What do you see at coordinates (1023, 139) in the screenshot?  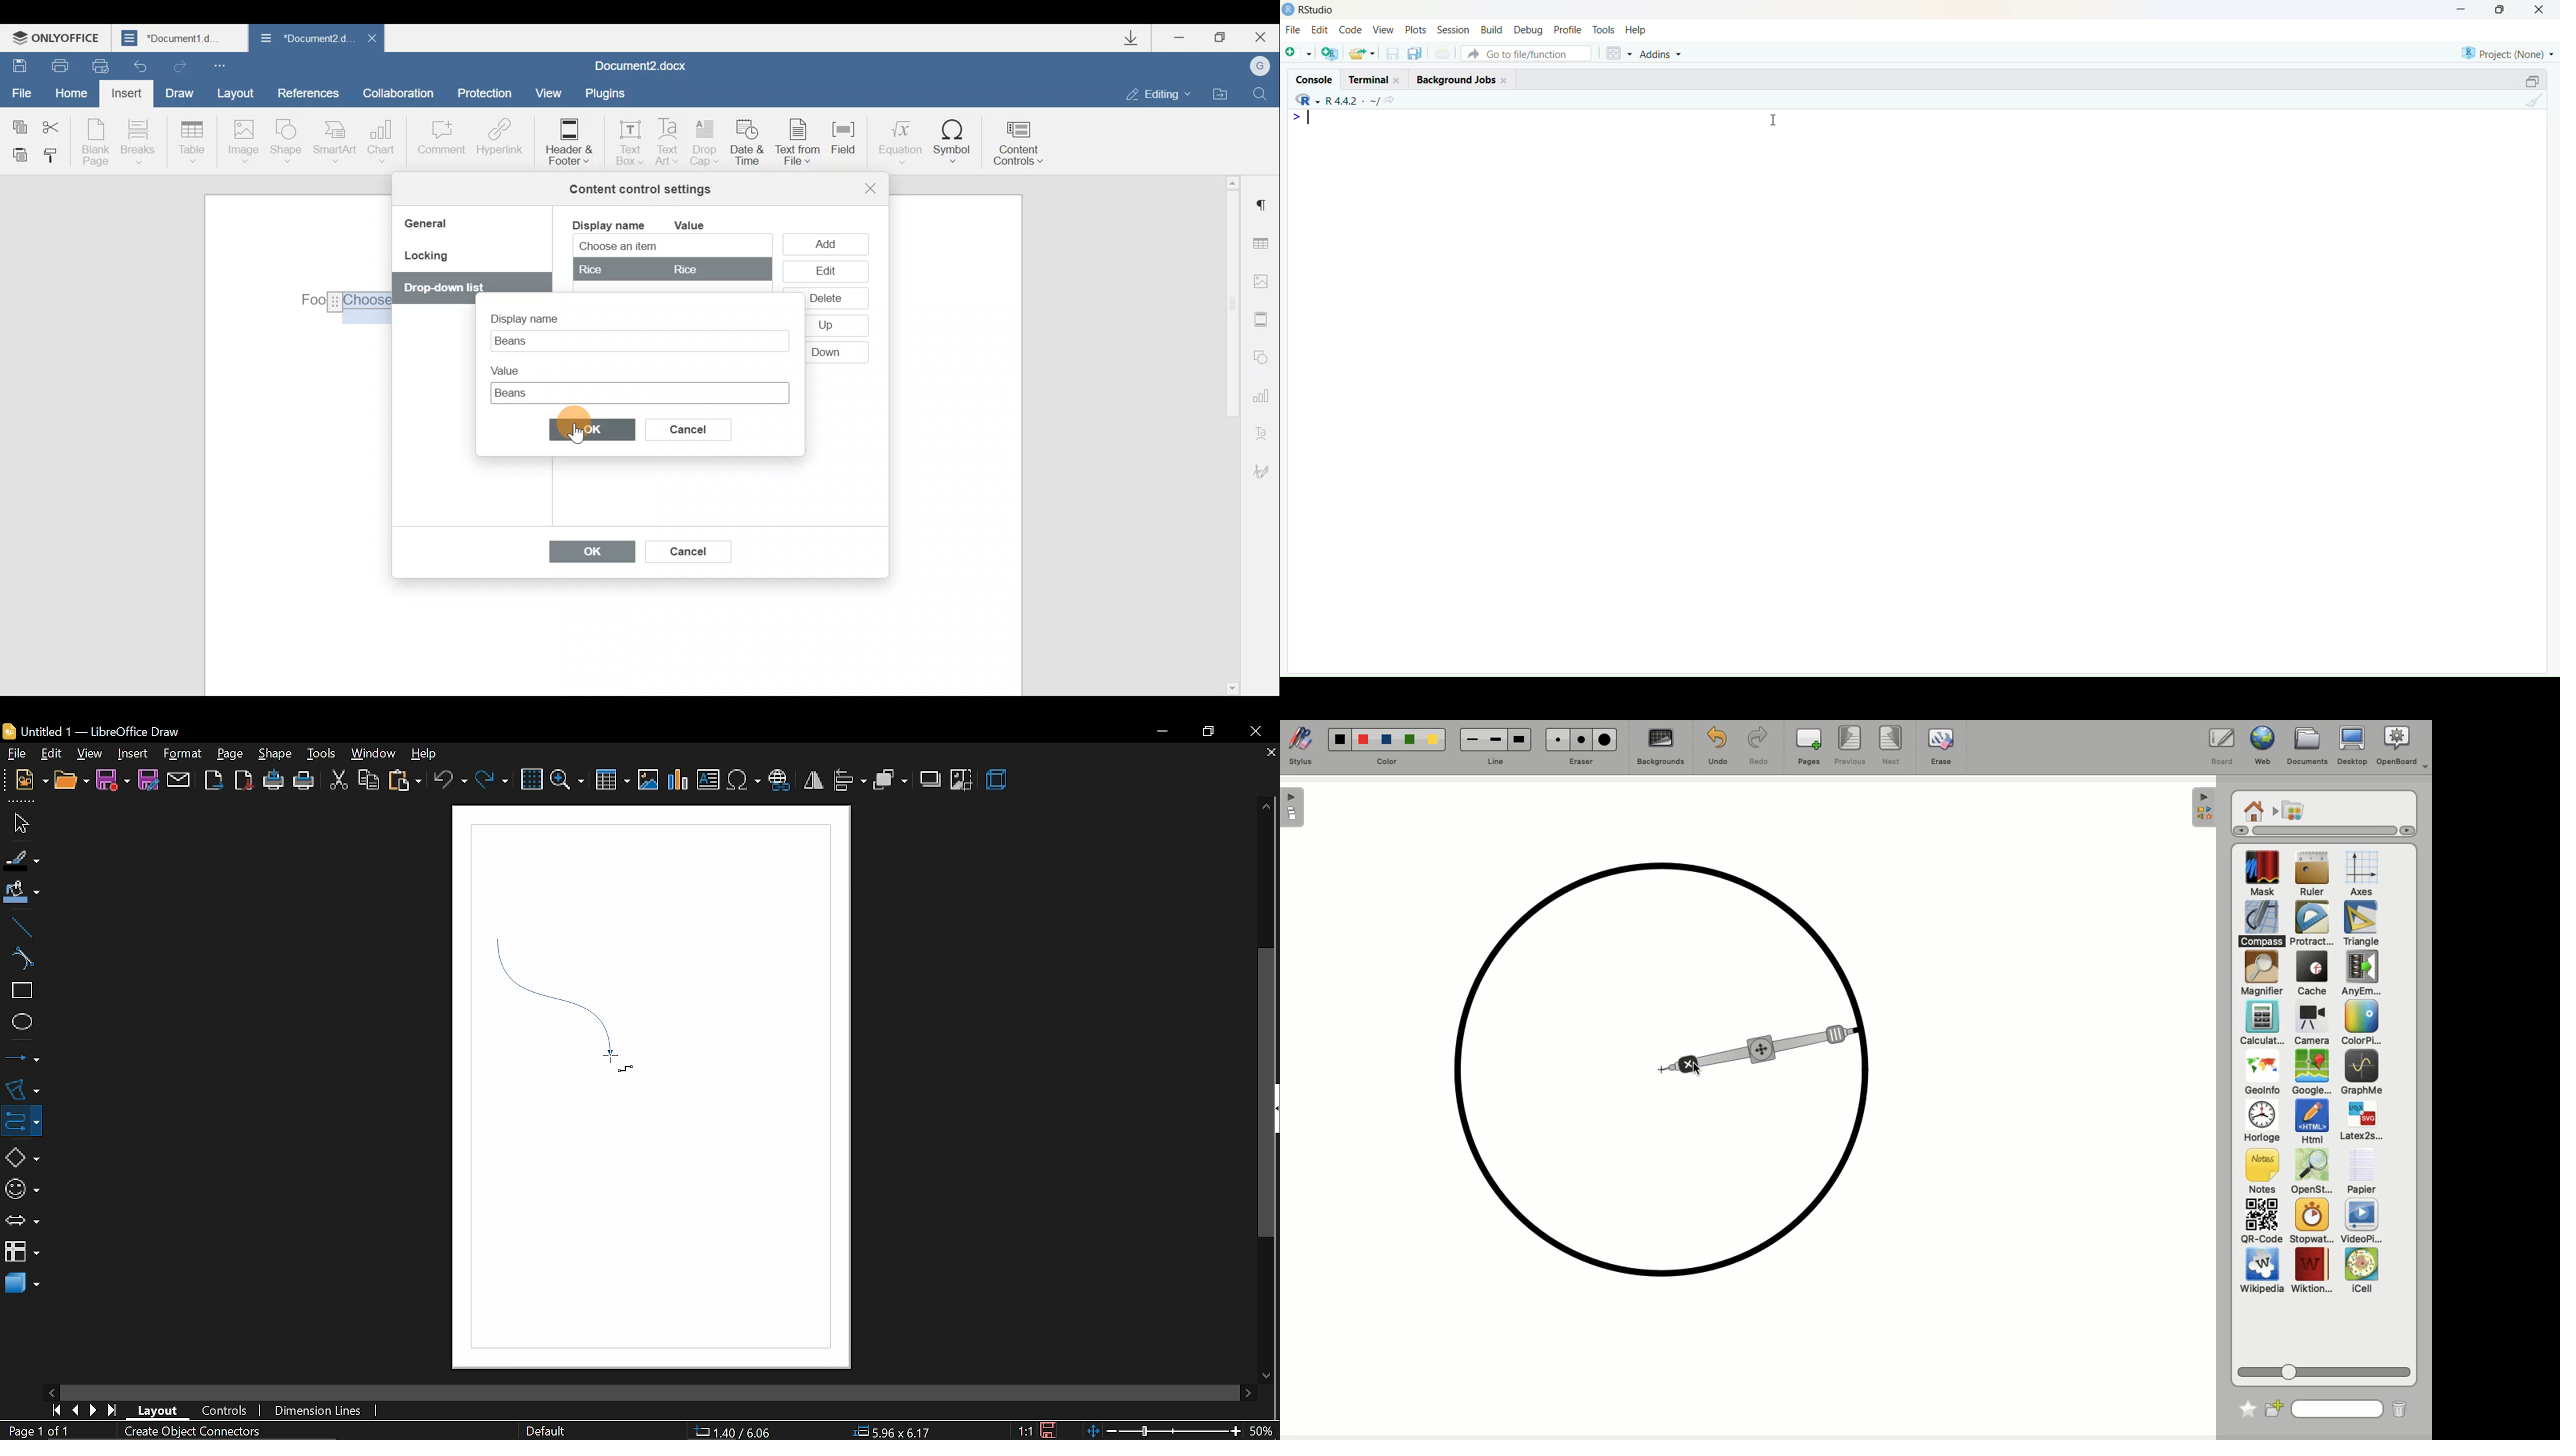 I see `Content controls` at bounding box center [1023, 139].